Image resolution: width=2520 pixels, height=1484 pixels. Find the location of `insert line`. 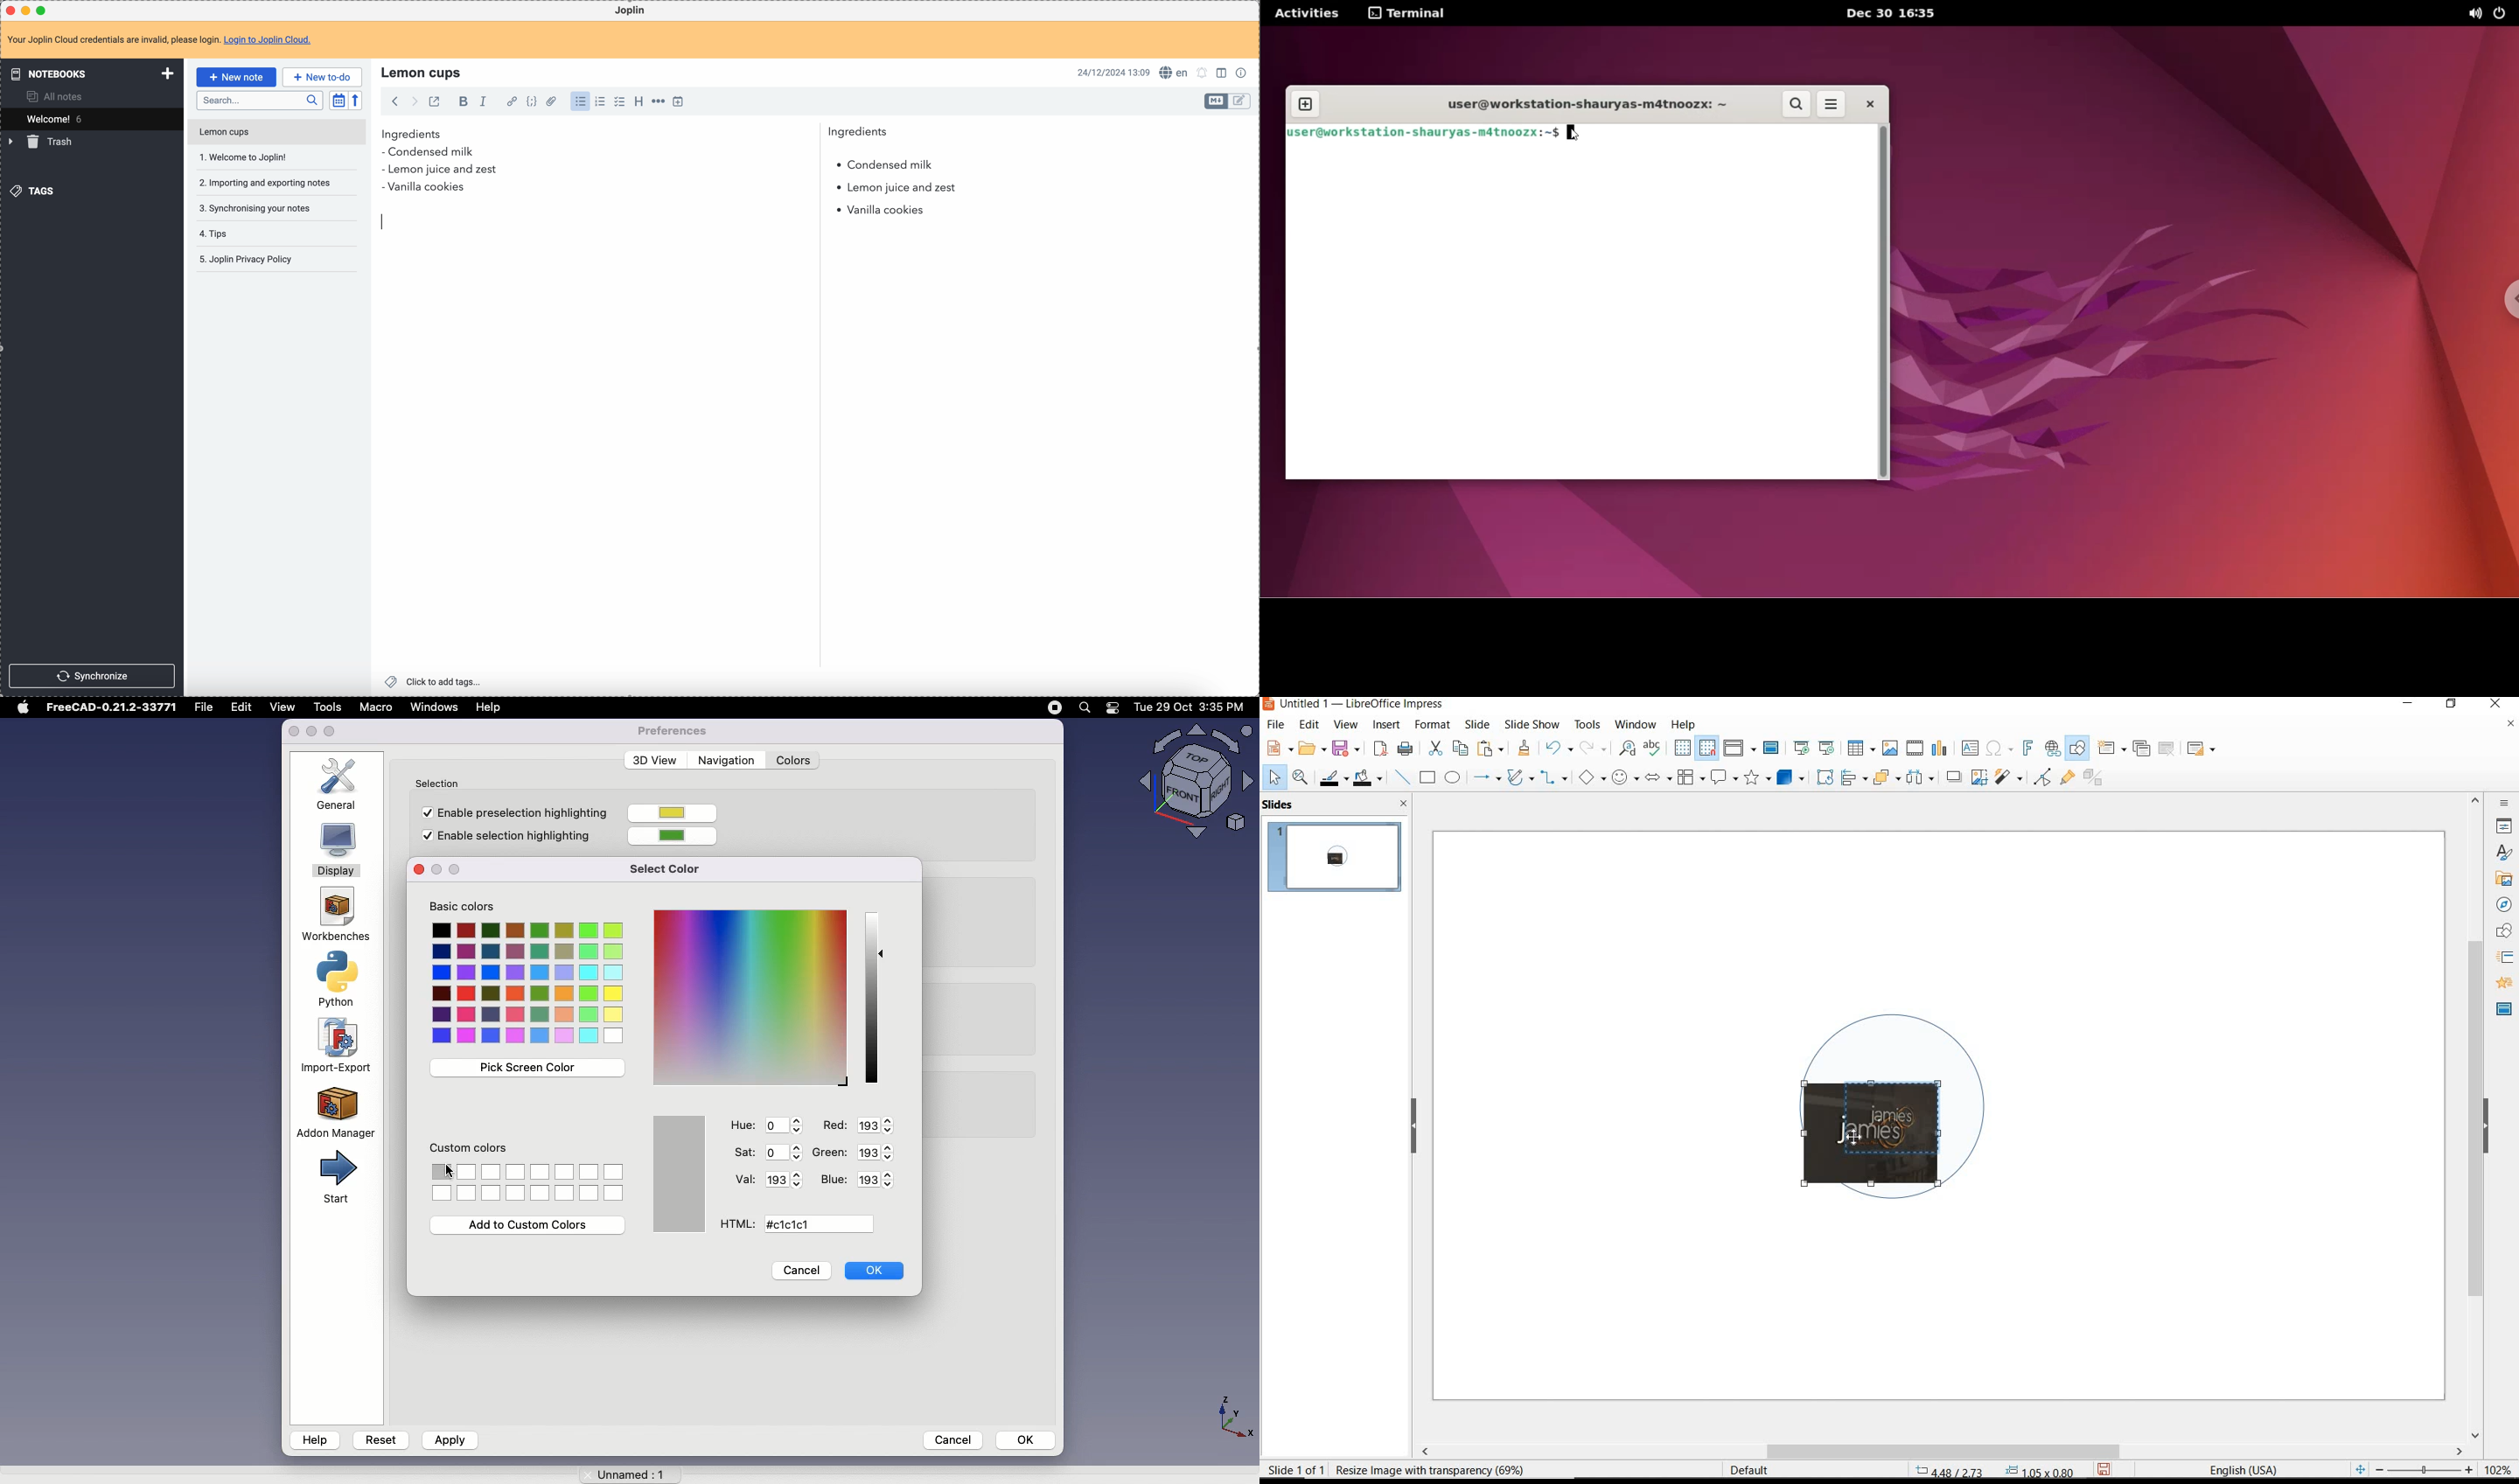

insert line is located at coordinates (1401, 778).